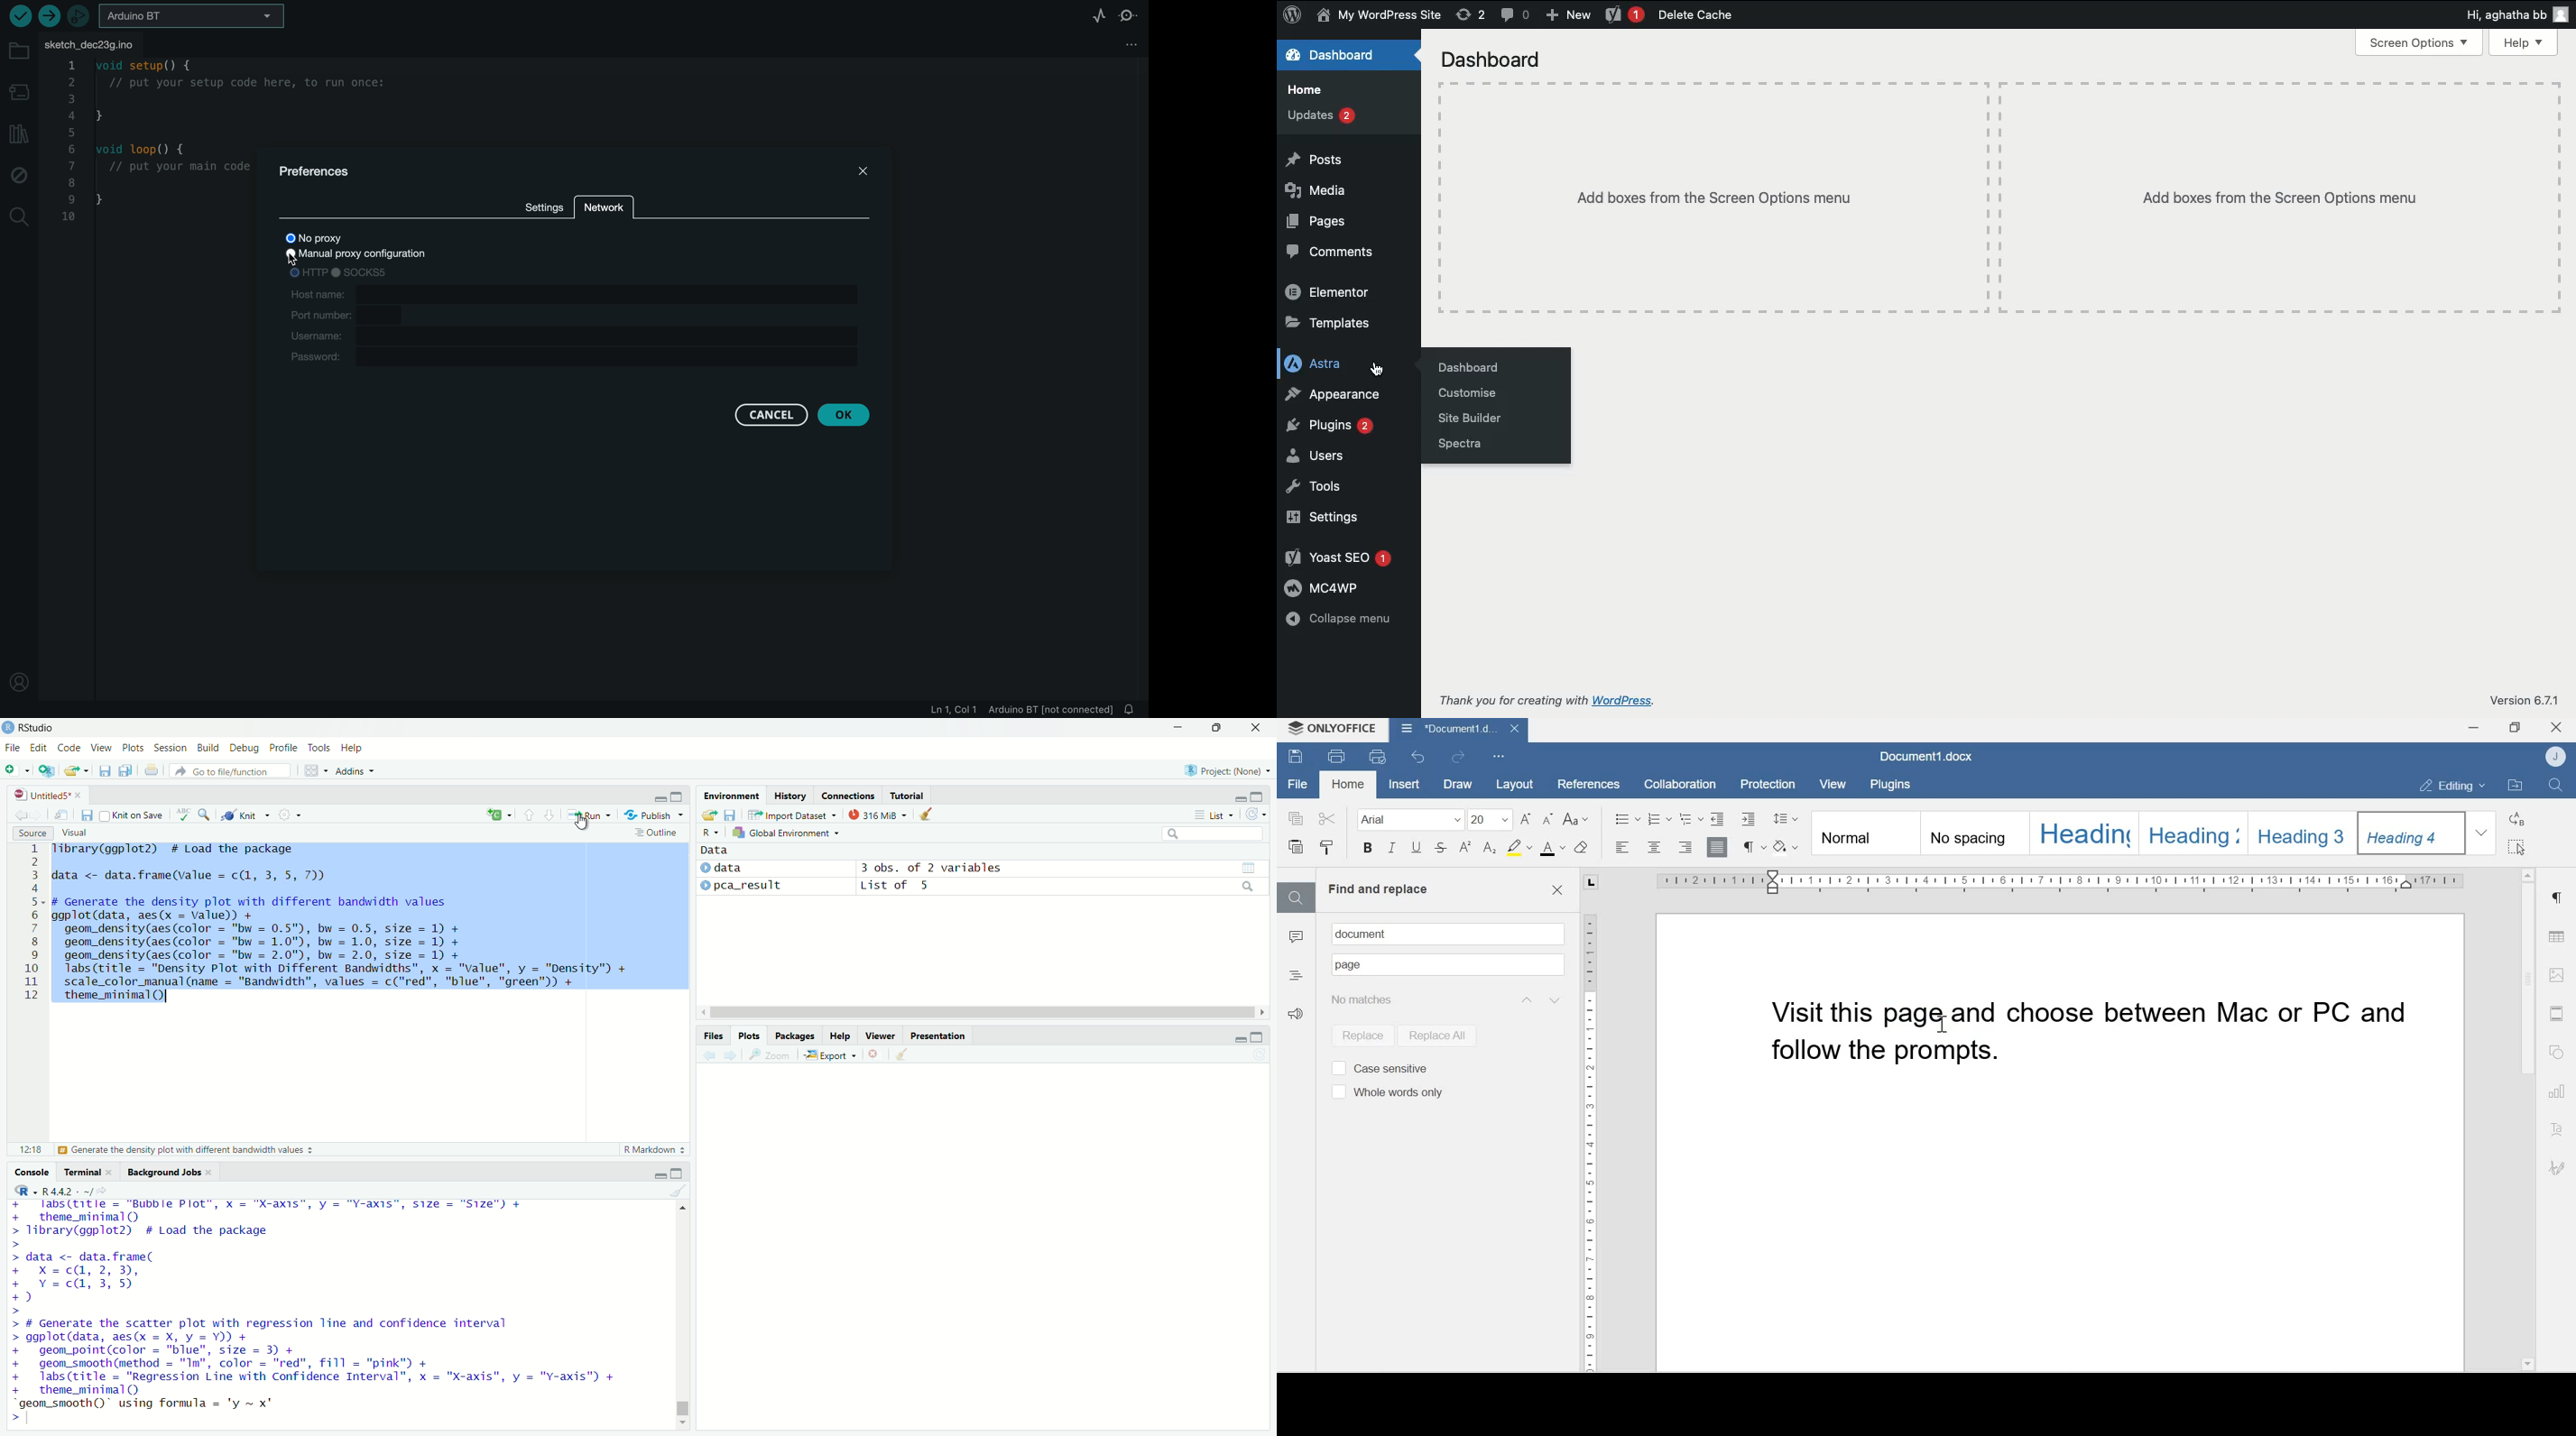 The width and height of the screenshot is (2576, 1456). What do you see at coordinates (656, 1149) in the screenshot?
I see `R Markdown` at bounding box center [656, 1149].